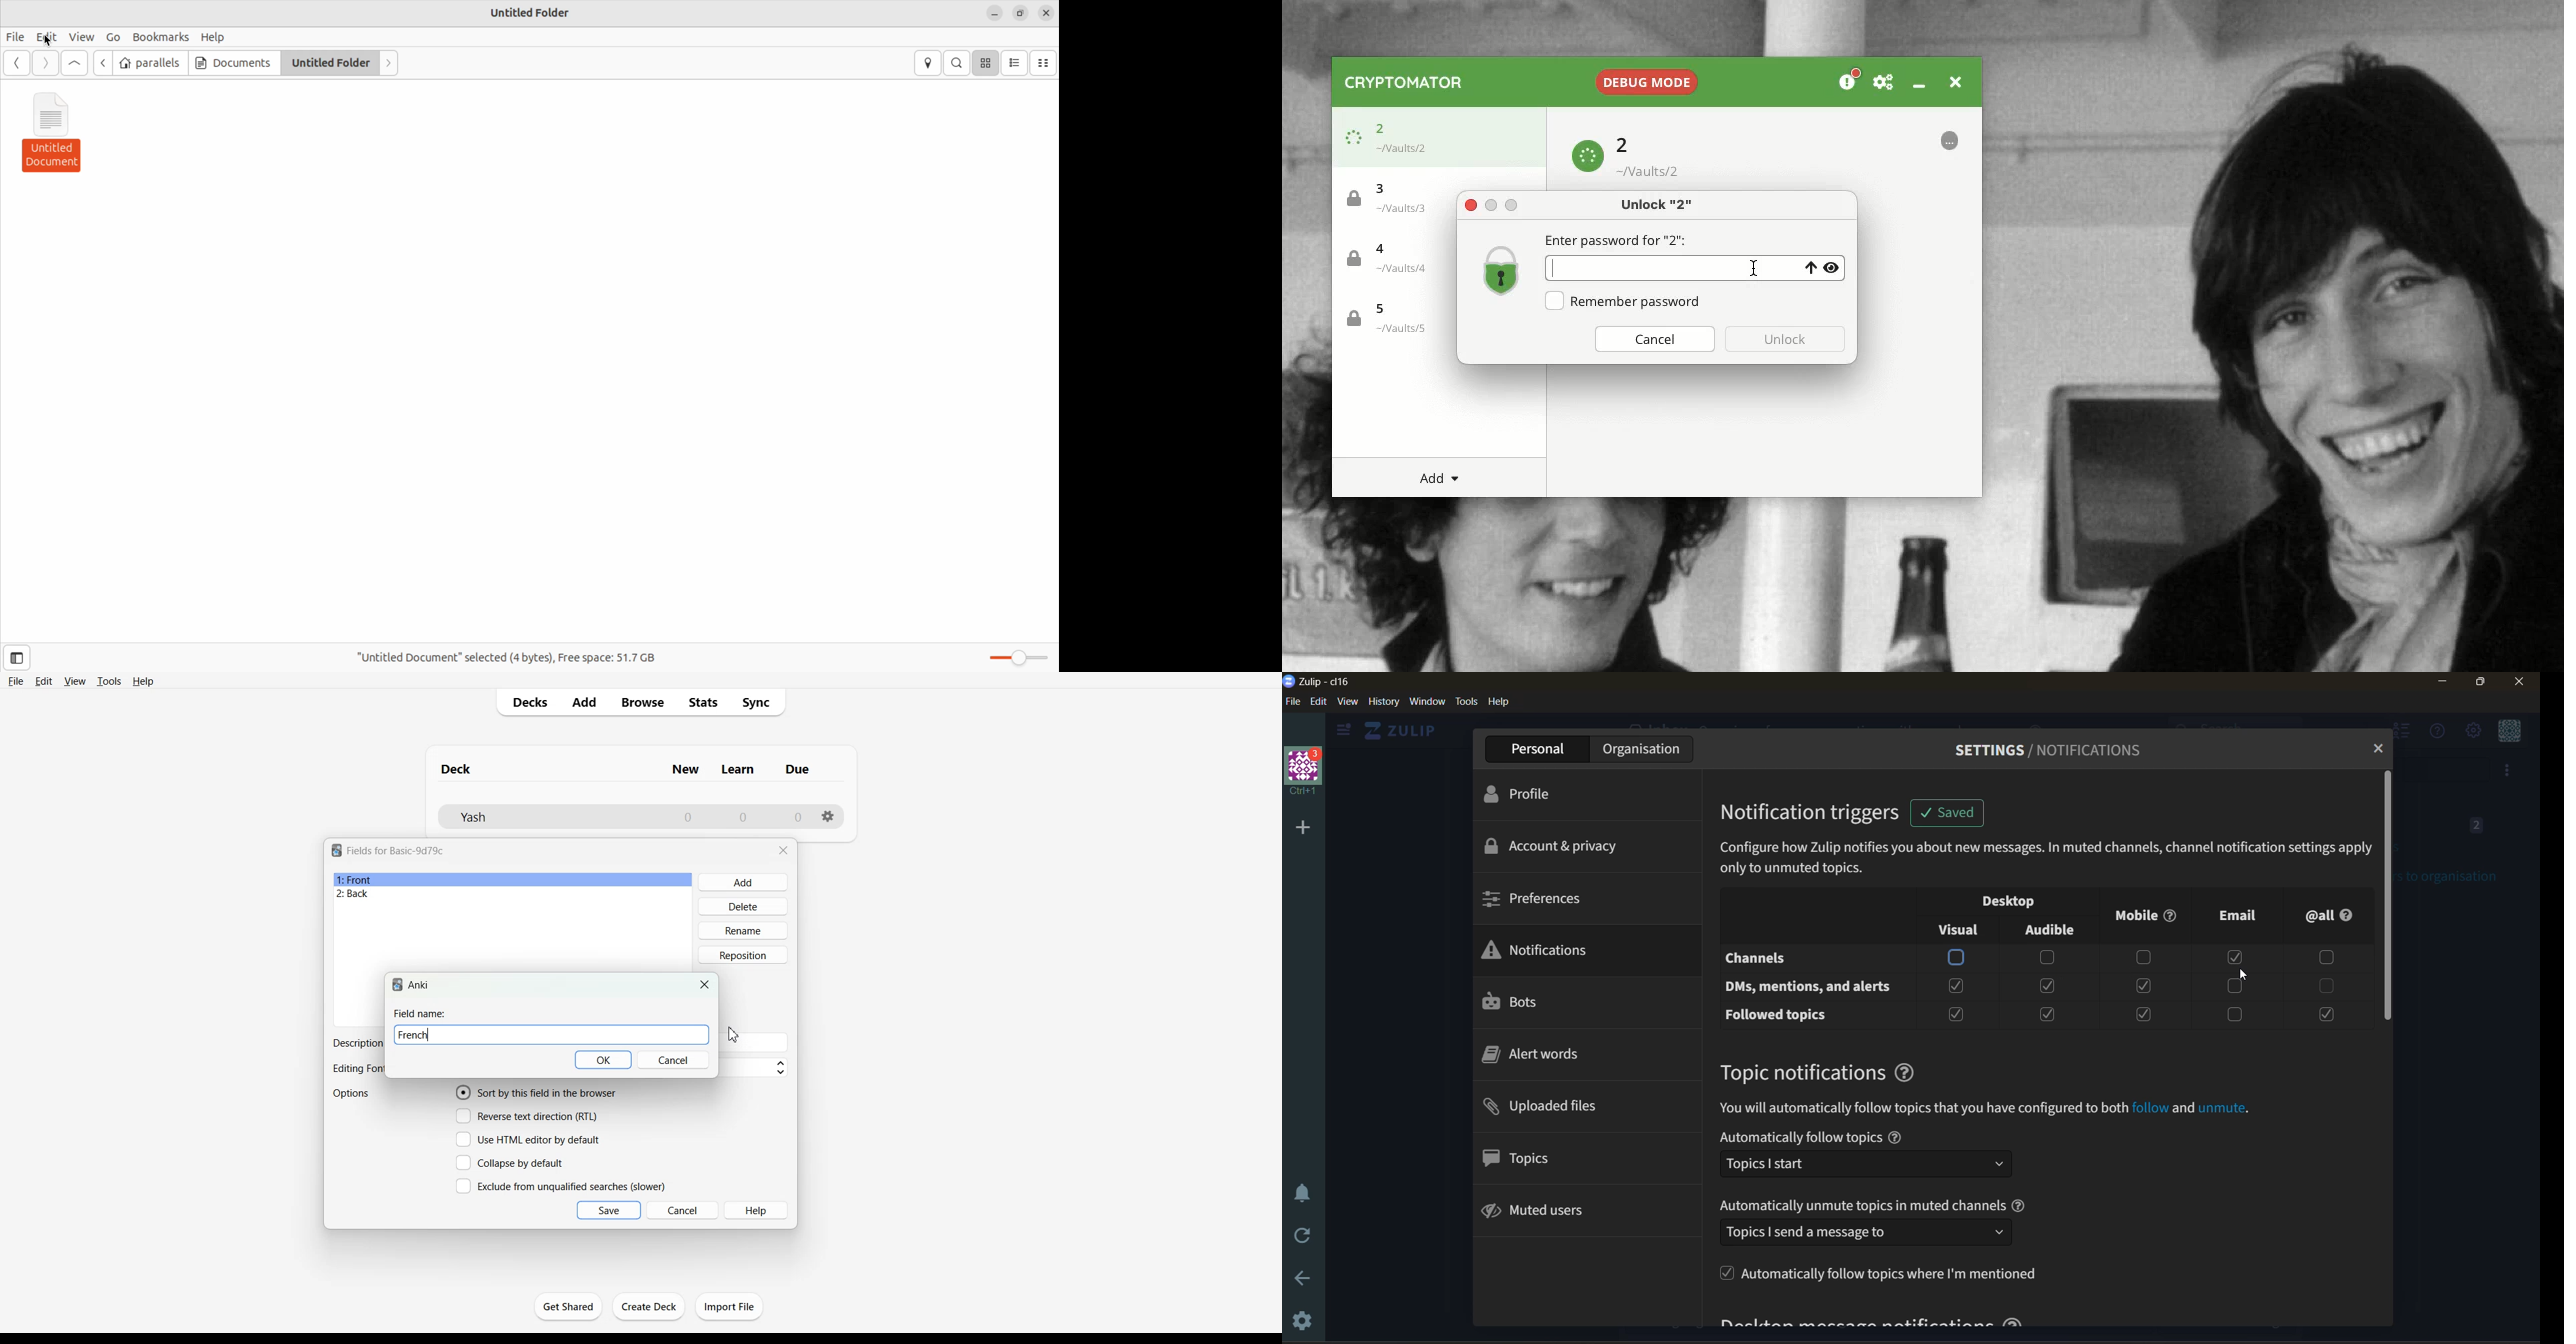 Image resolution: width=2576 pixels, height=1344 pixels. What do you see at coordinates (527, 1116) in the screenshot?
I see `Reverse text direction (RTL)` at bounding box center [527, 1116].